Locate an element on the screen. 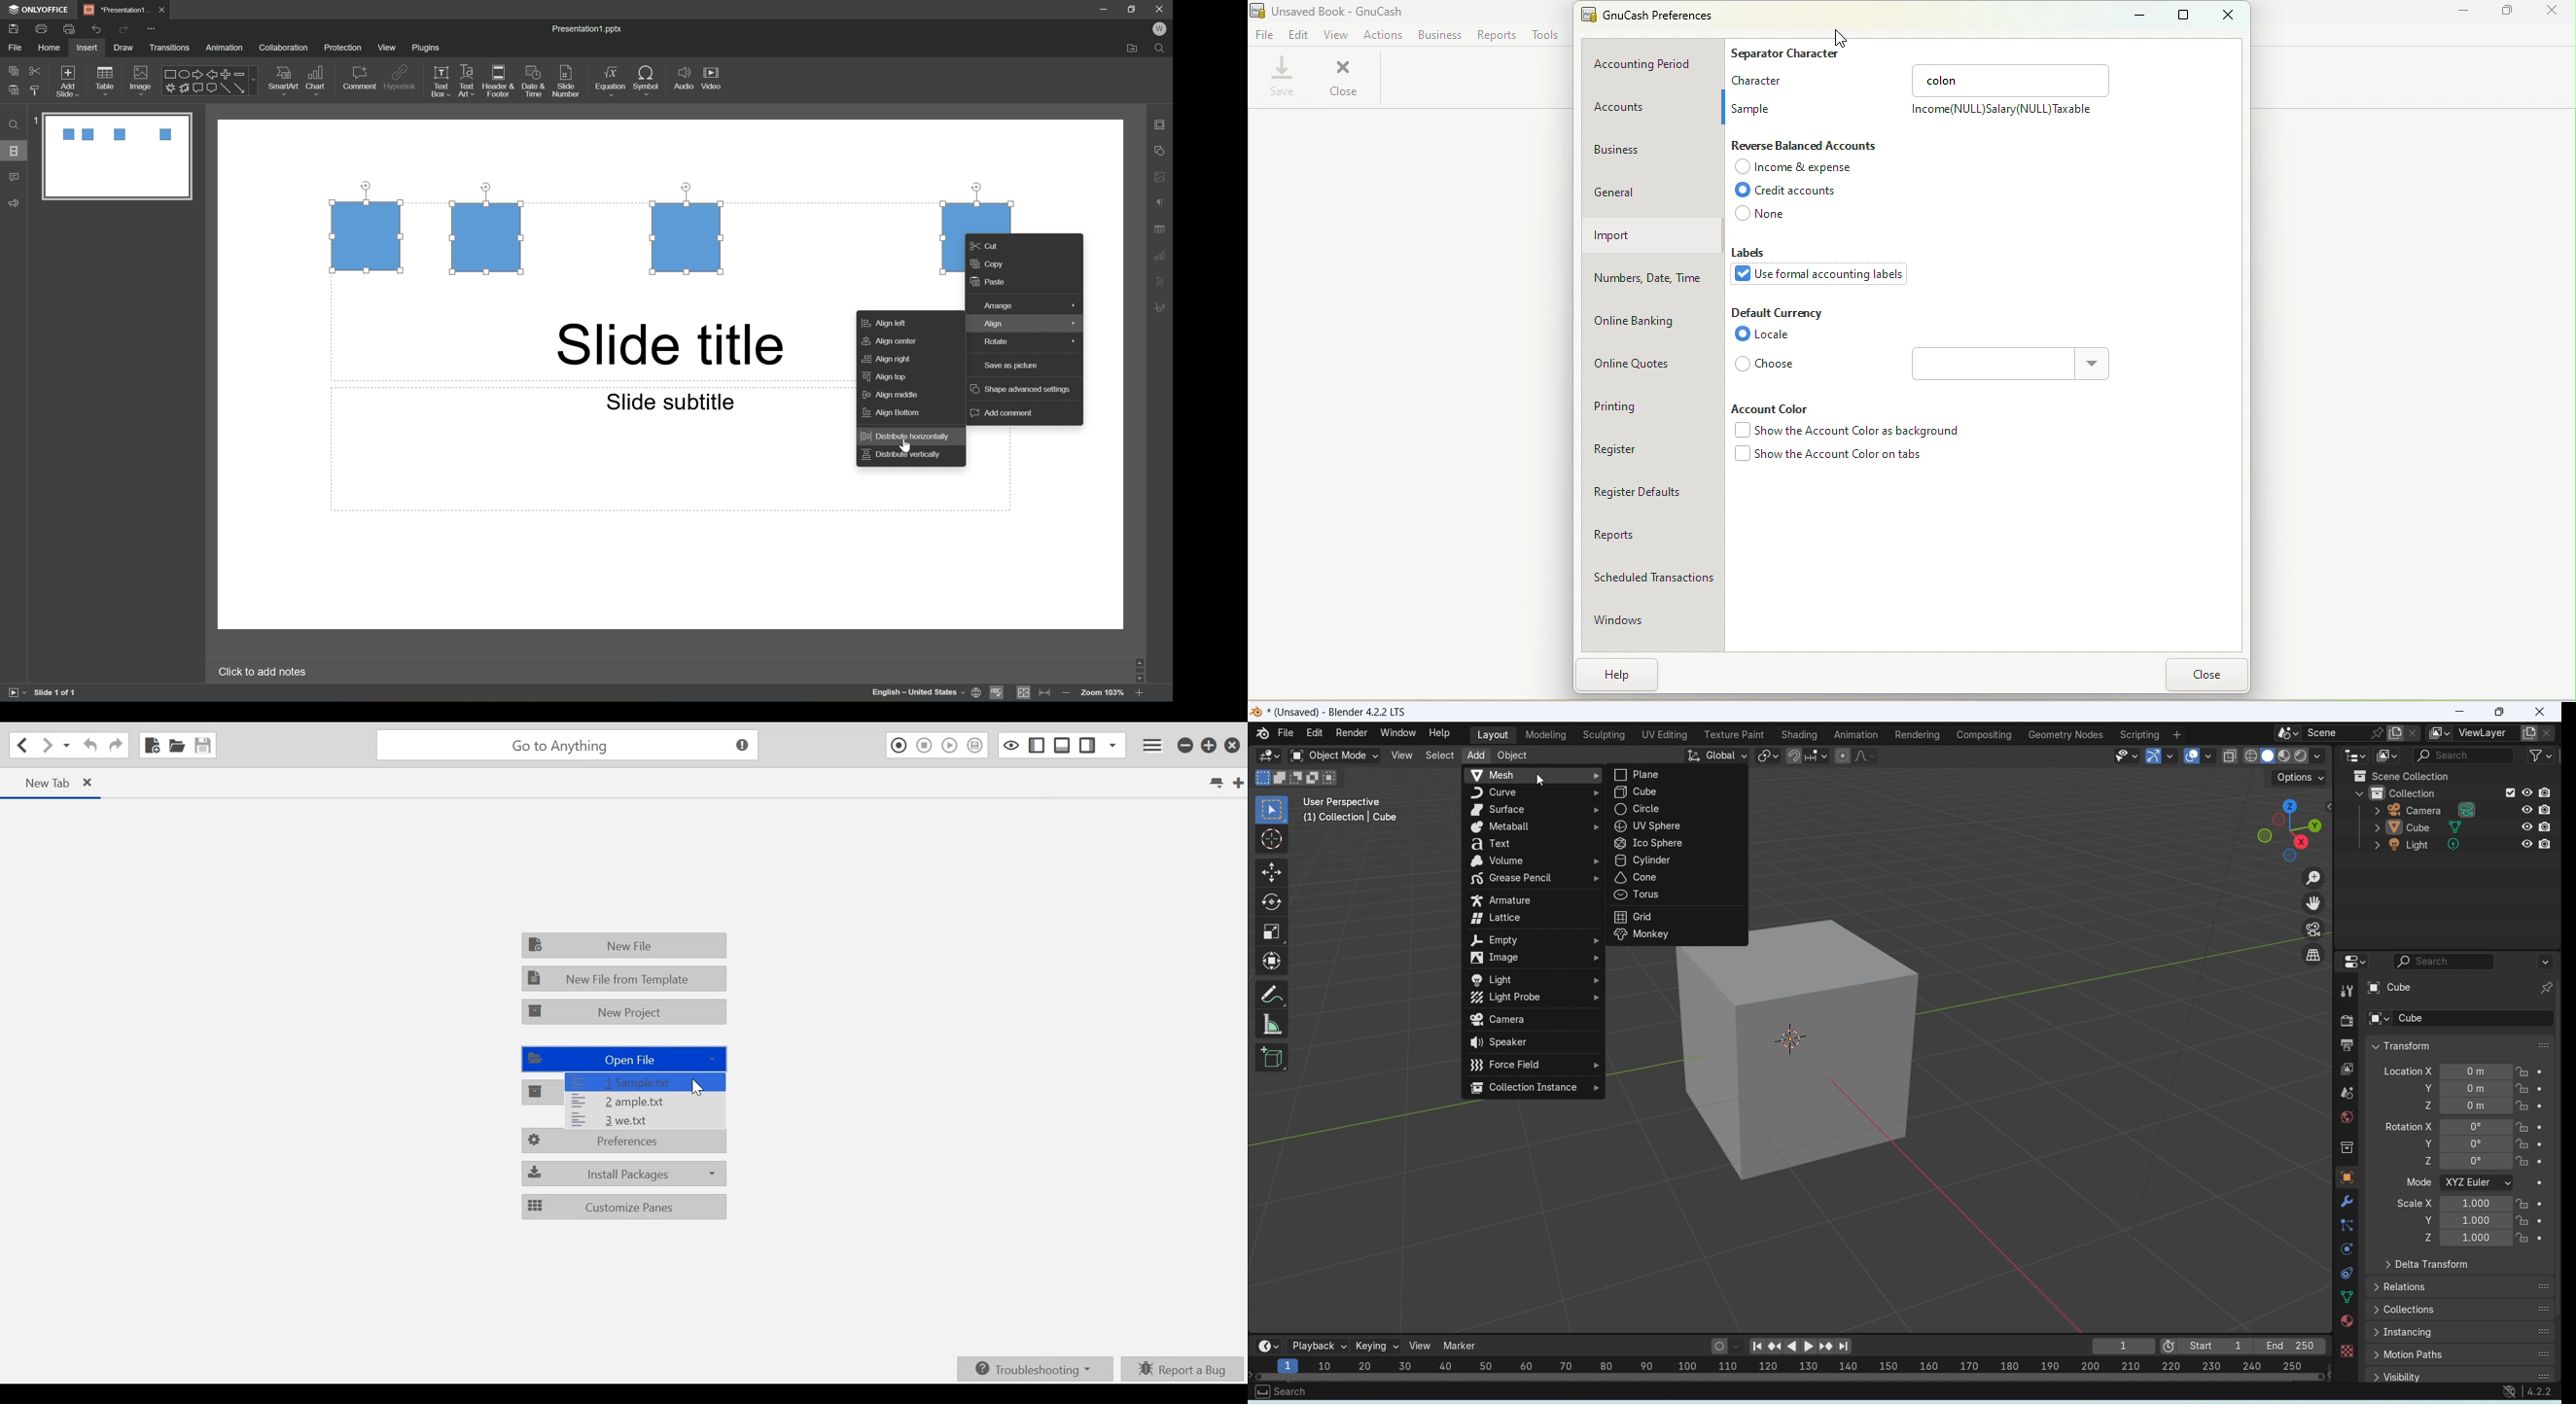 The image size is (2576, 1428). Open File is located at coordinates (177, 744).